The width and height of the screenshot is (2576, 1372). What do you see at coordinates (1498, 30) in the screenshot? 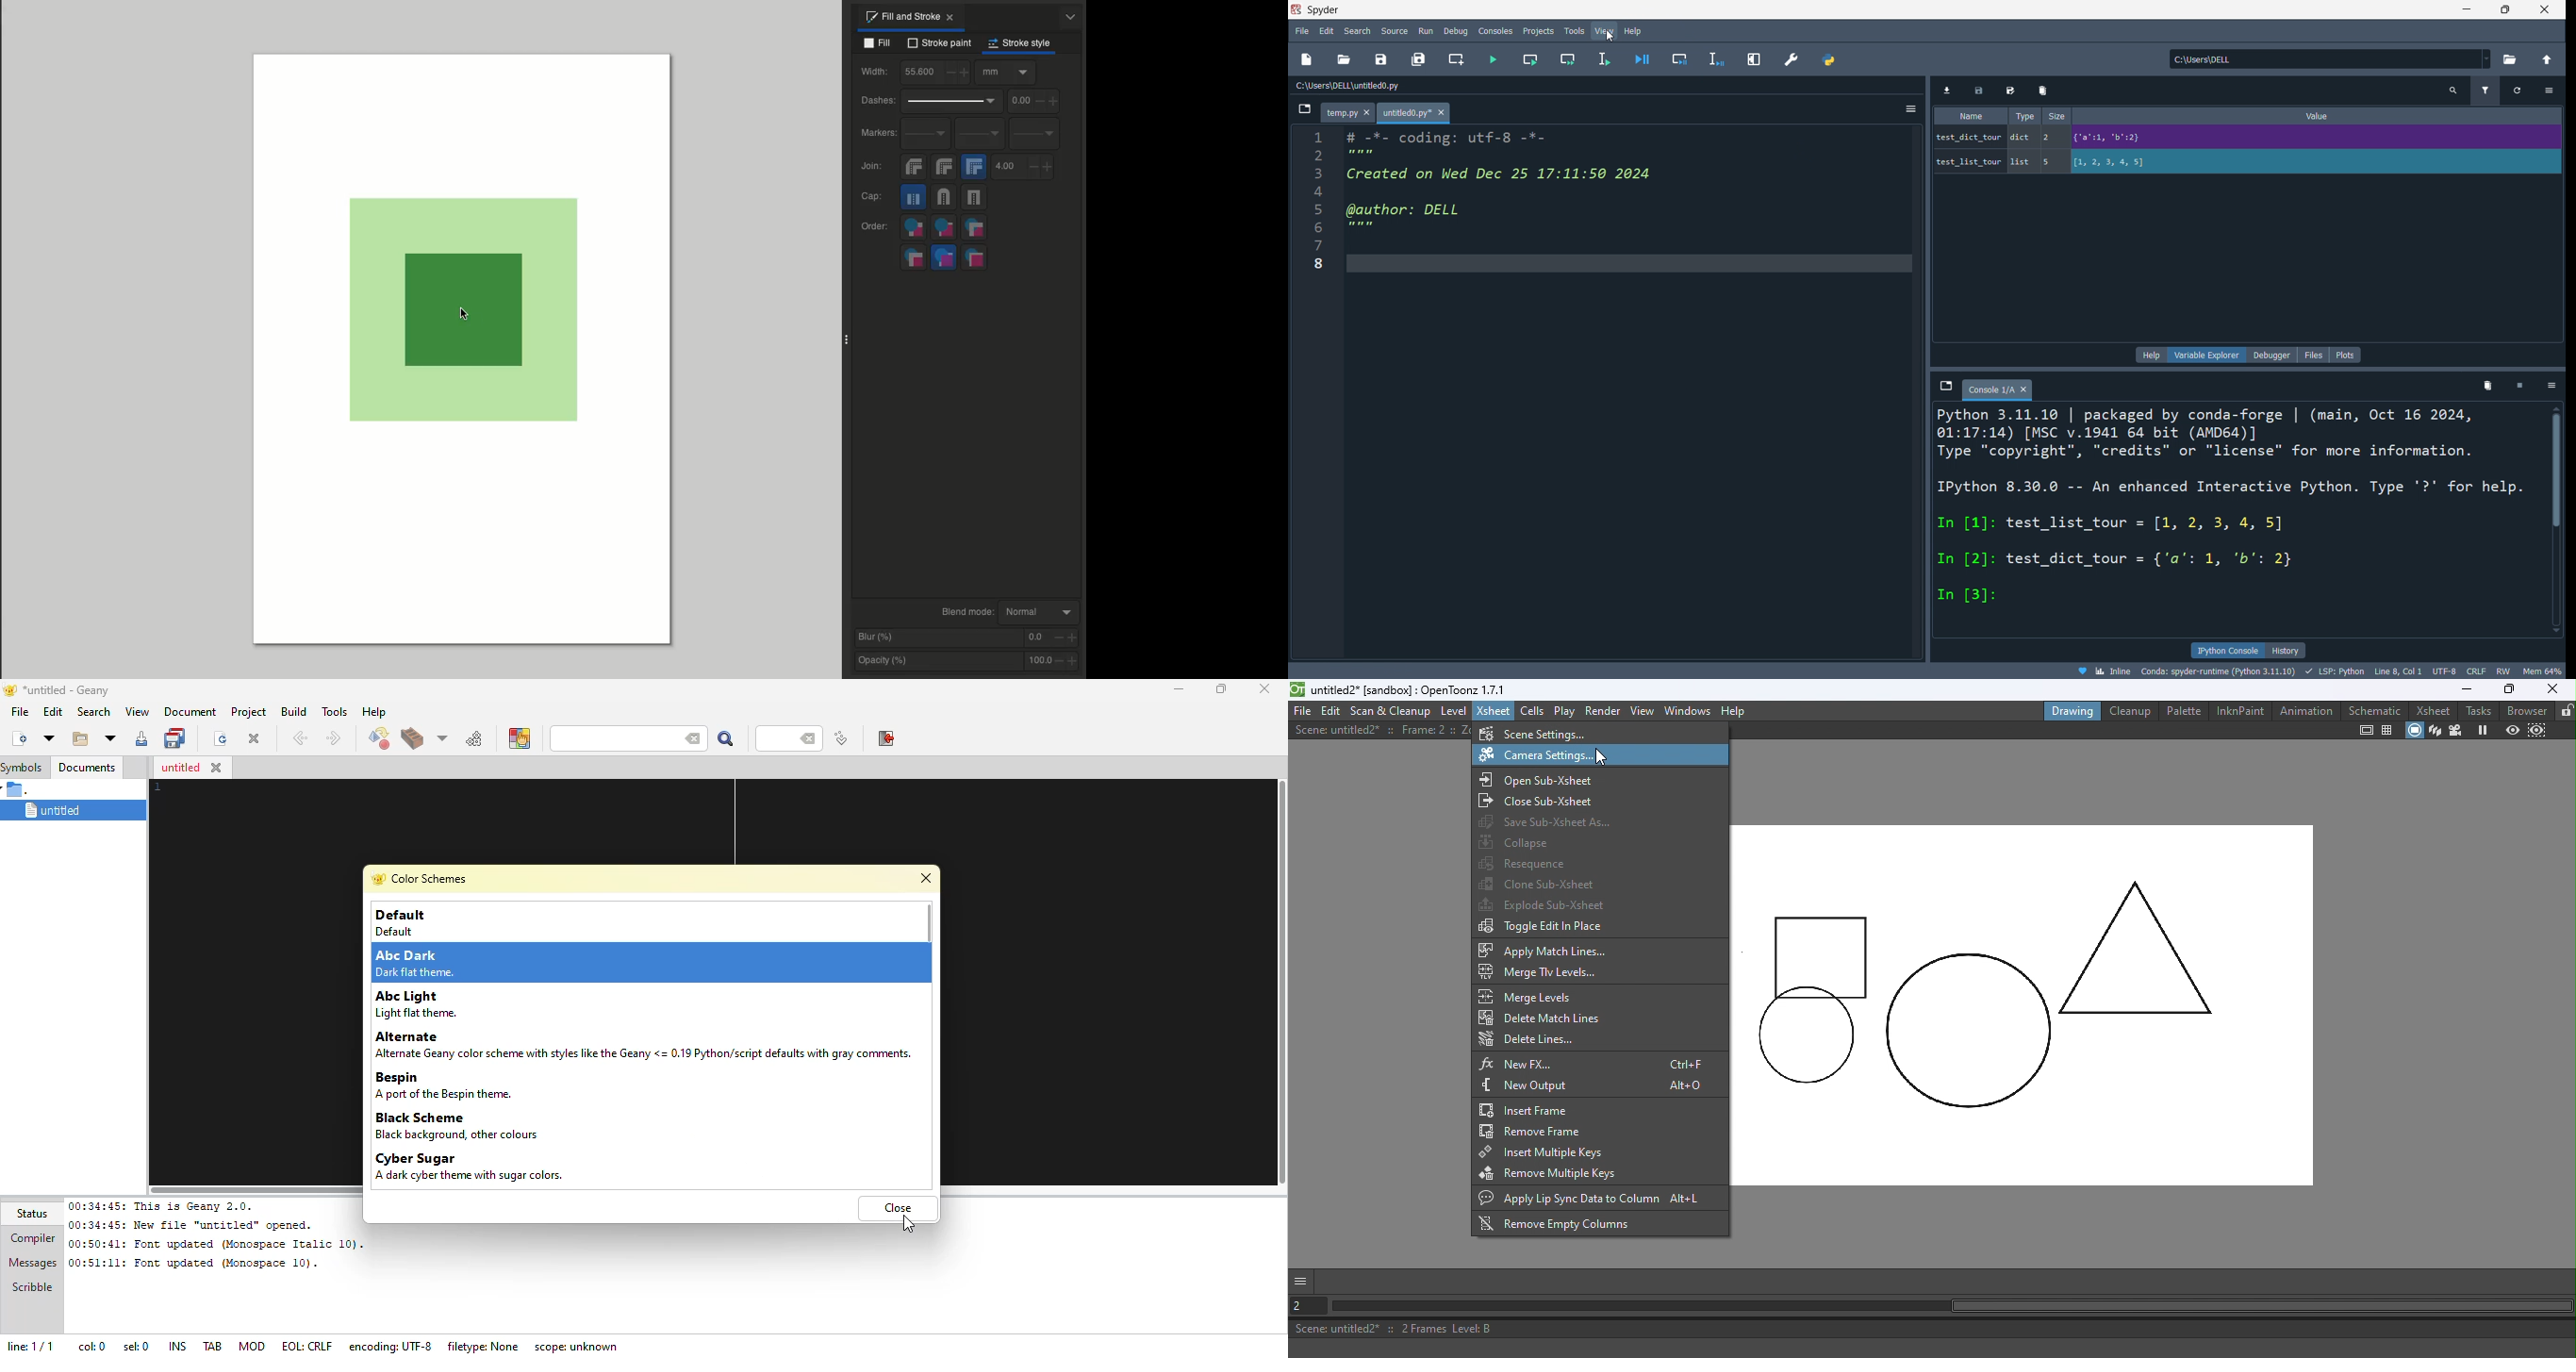
I see `consoles` at bounding box center [1498, 30].